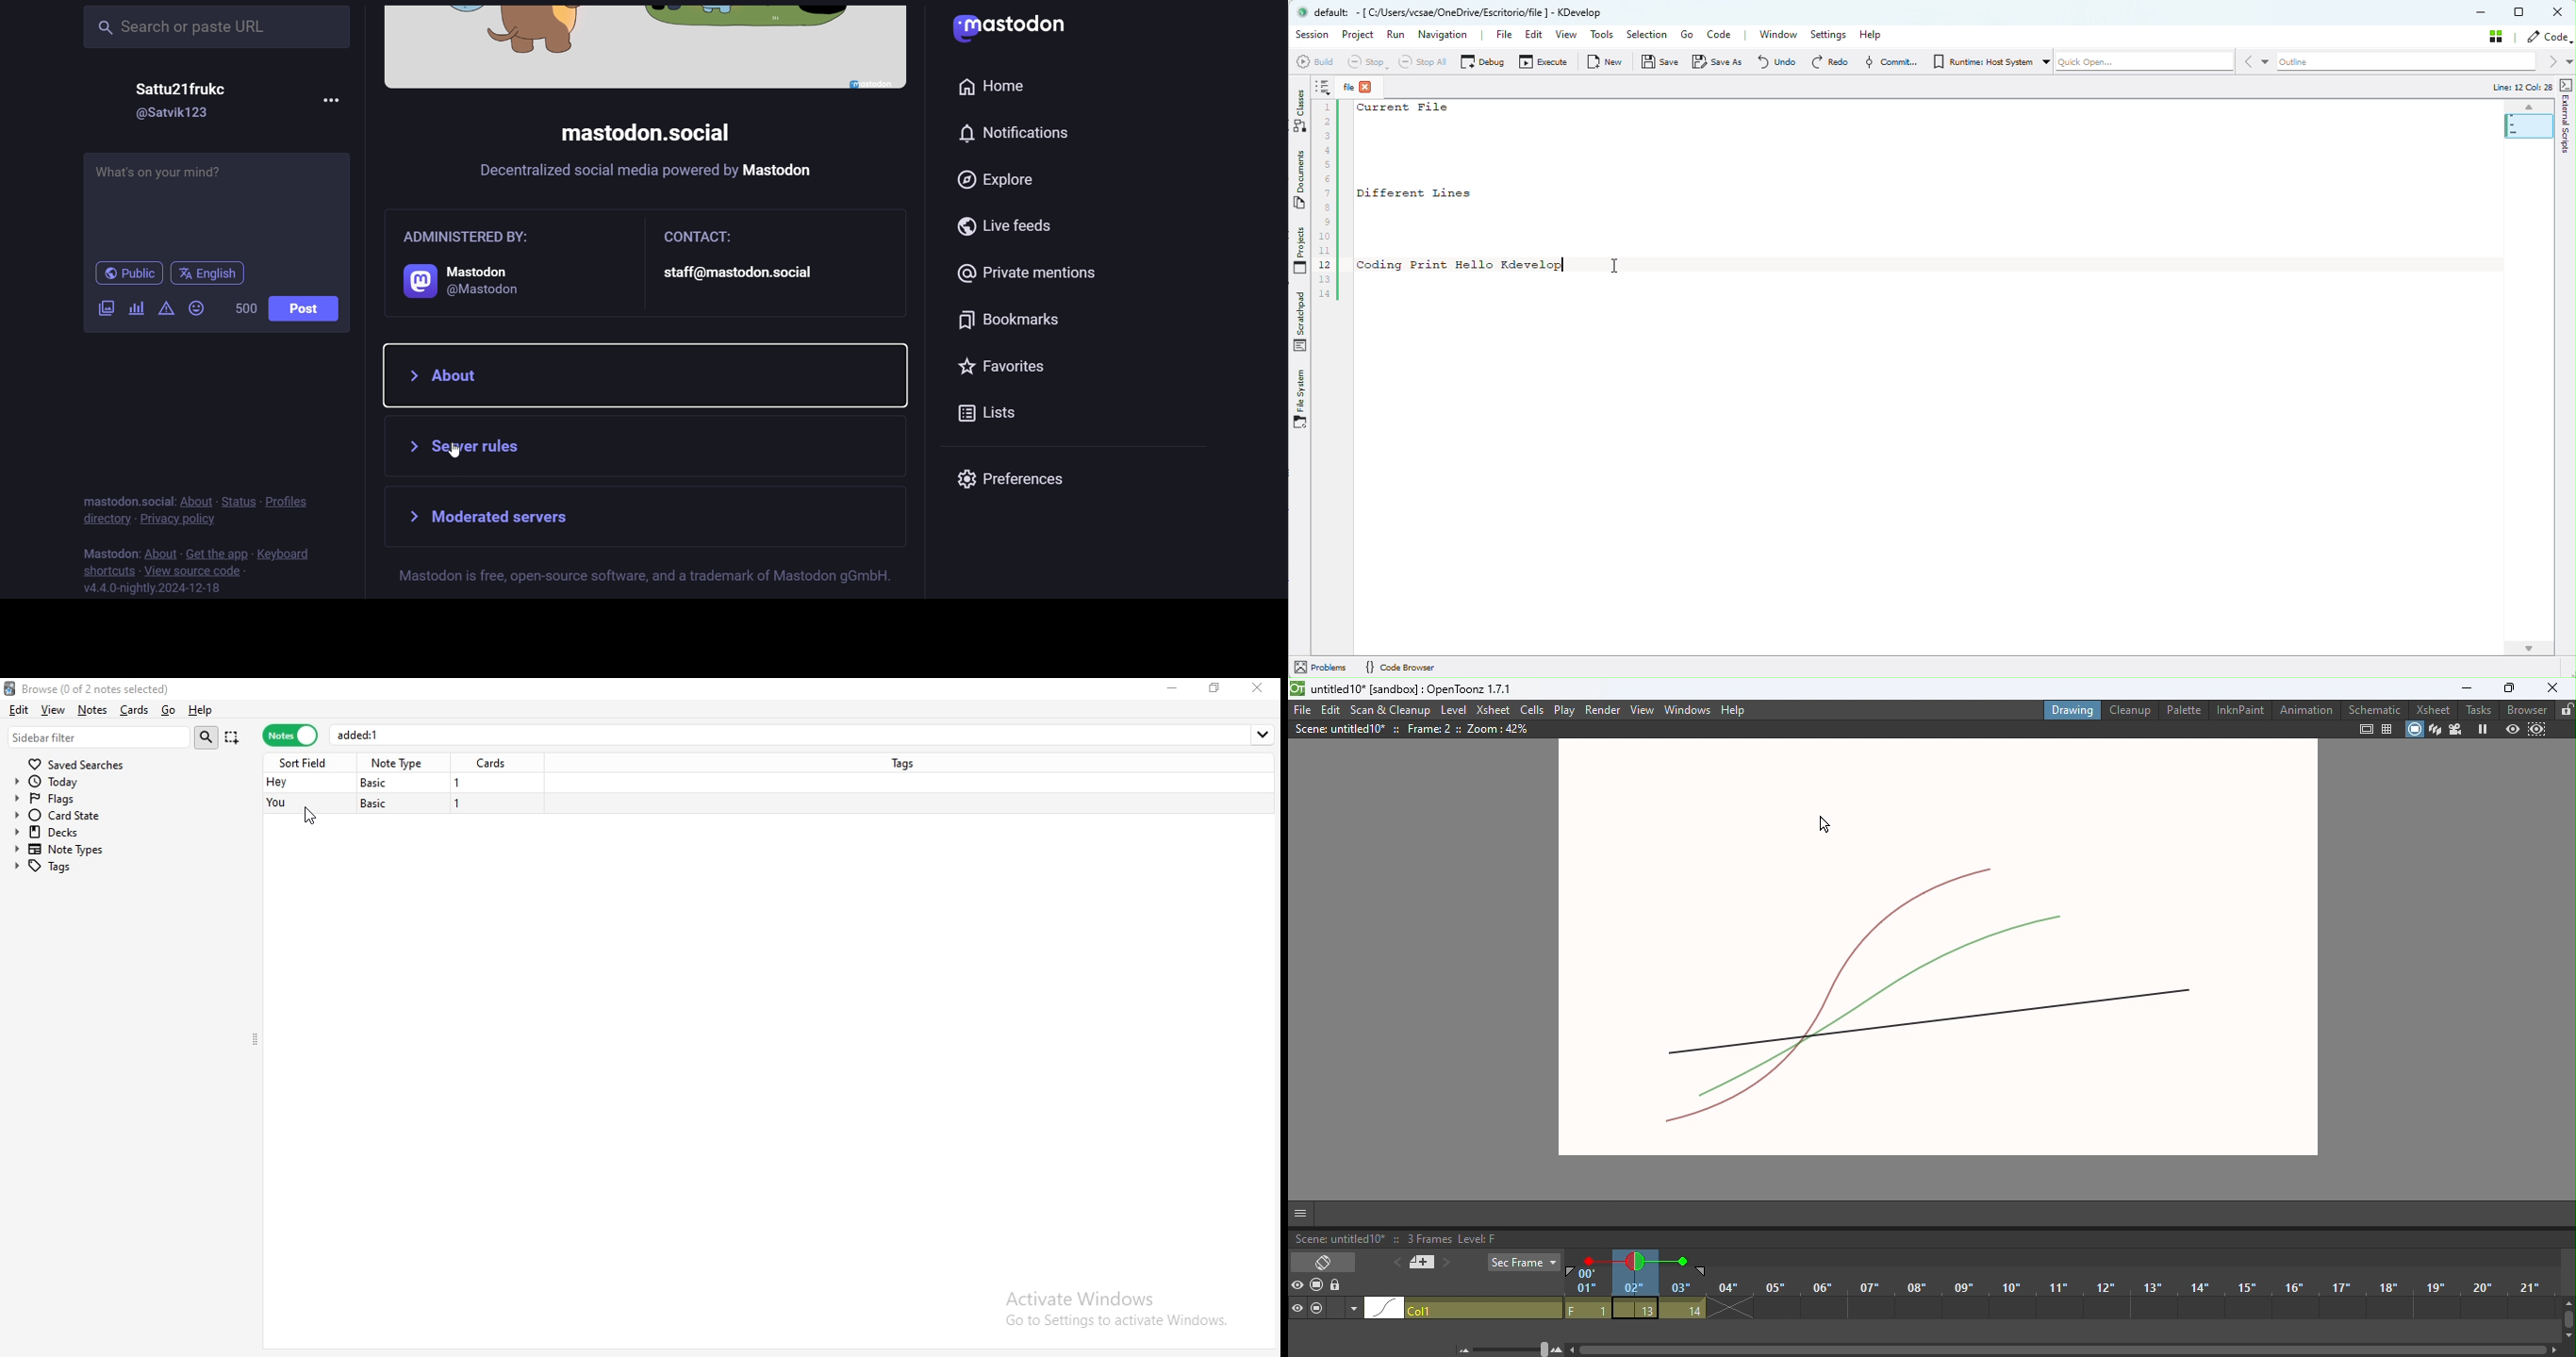 This screenshot has height=1372, width=2576. Describe the element at coordinates (1566, 35) in the screenshot. I see `View` at that location.